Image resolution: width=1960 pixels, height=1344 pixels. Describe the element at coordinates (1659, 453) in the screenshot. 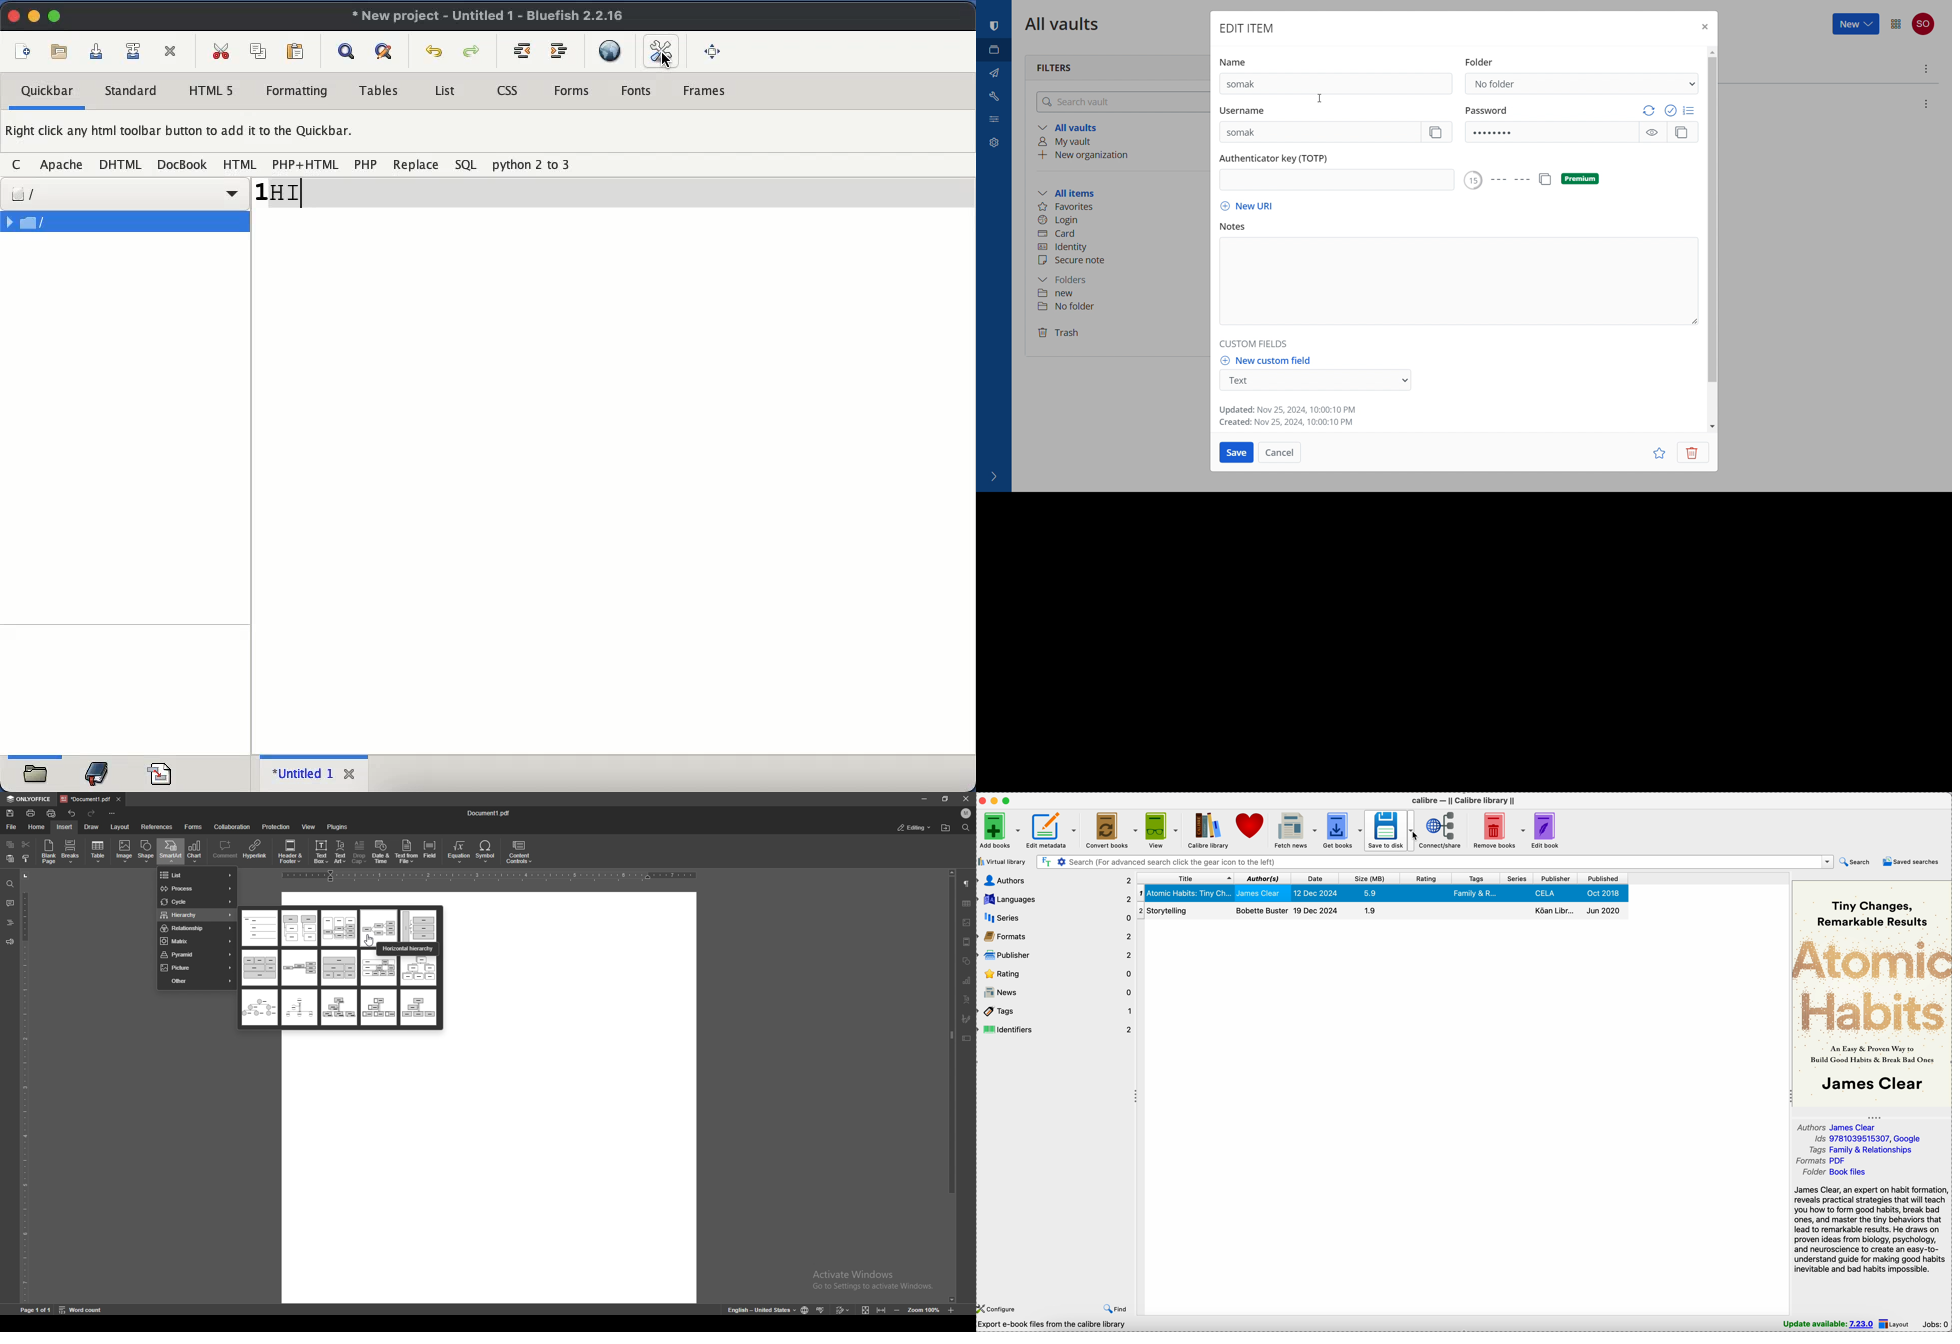

I see `favorites` at that location.